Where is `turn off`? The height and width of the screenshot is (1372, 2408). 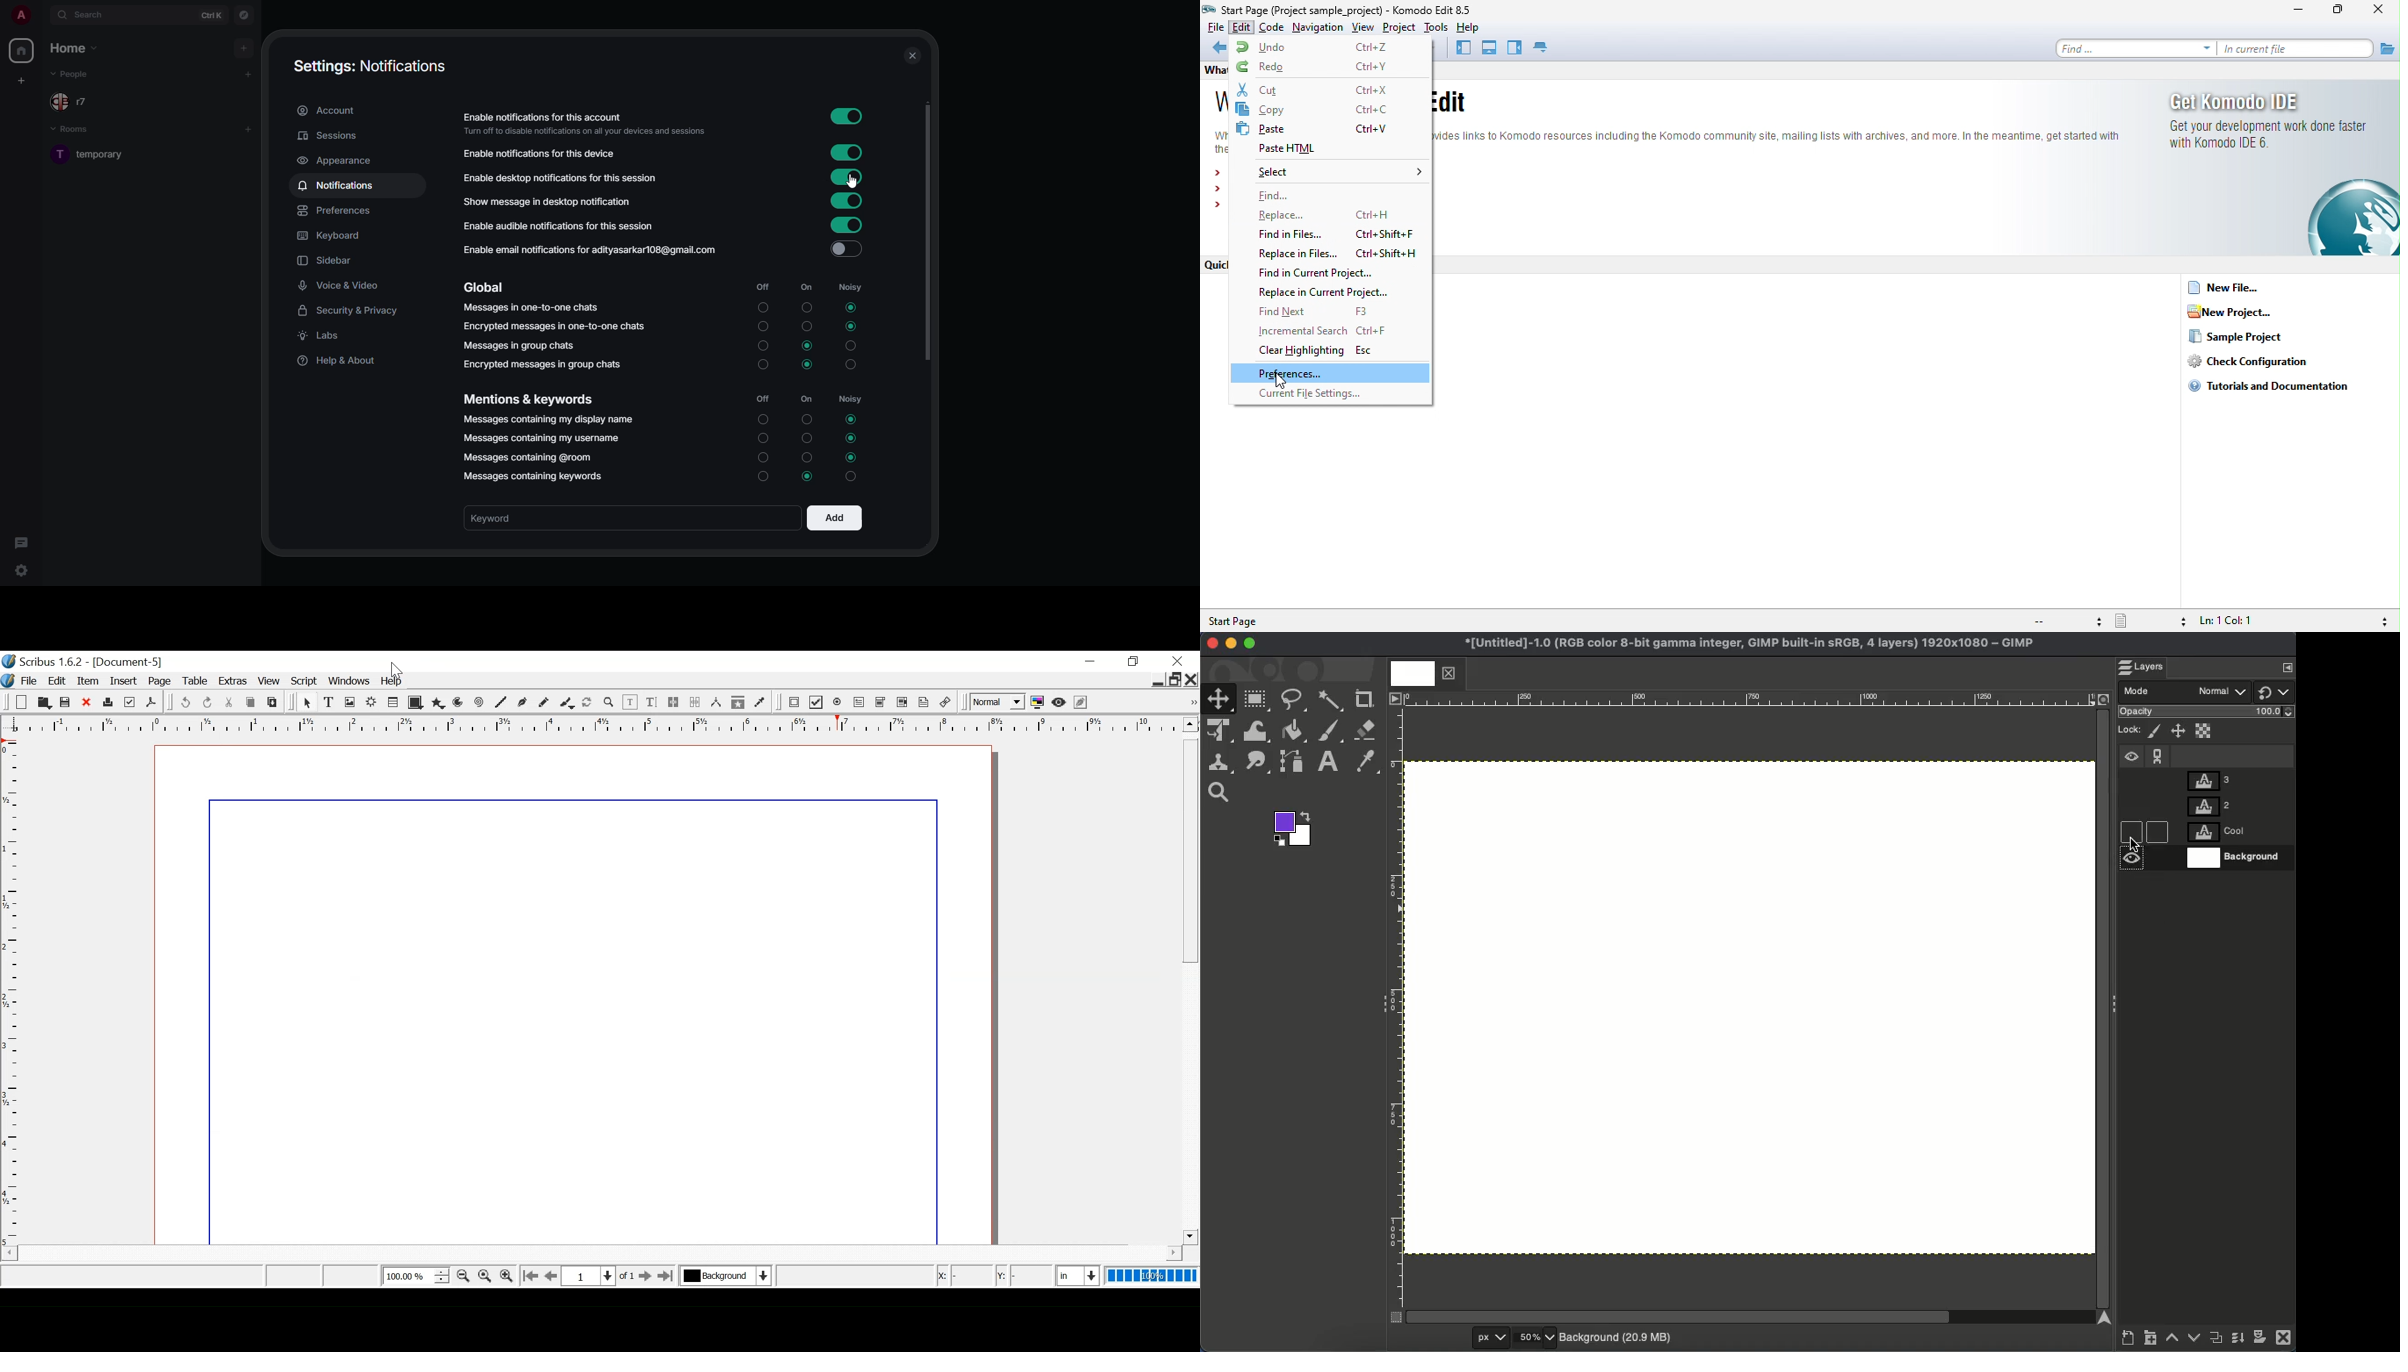
turn off is located at coordinates (807, 328).